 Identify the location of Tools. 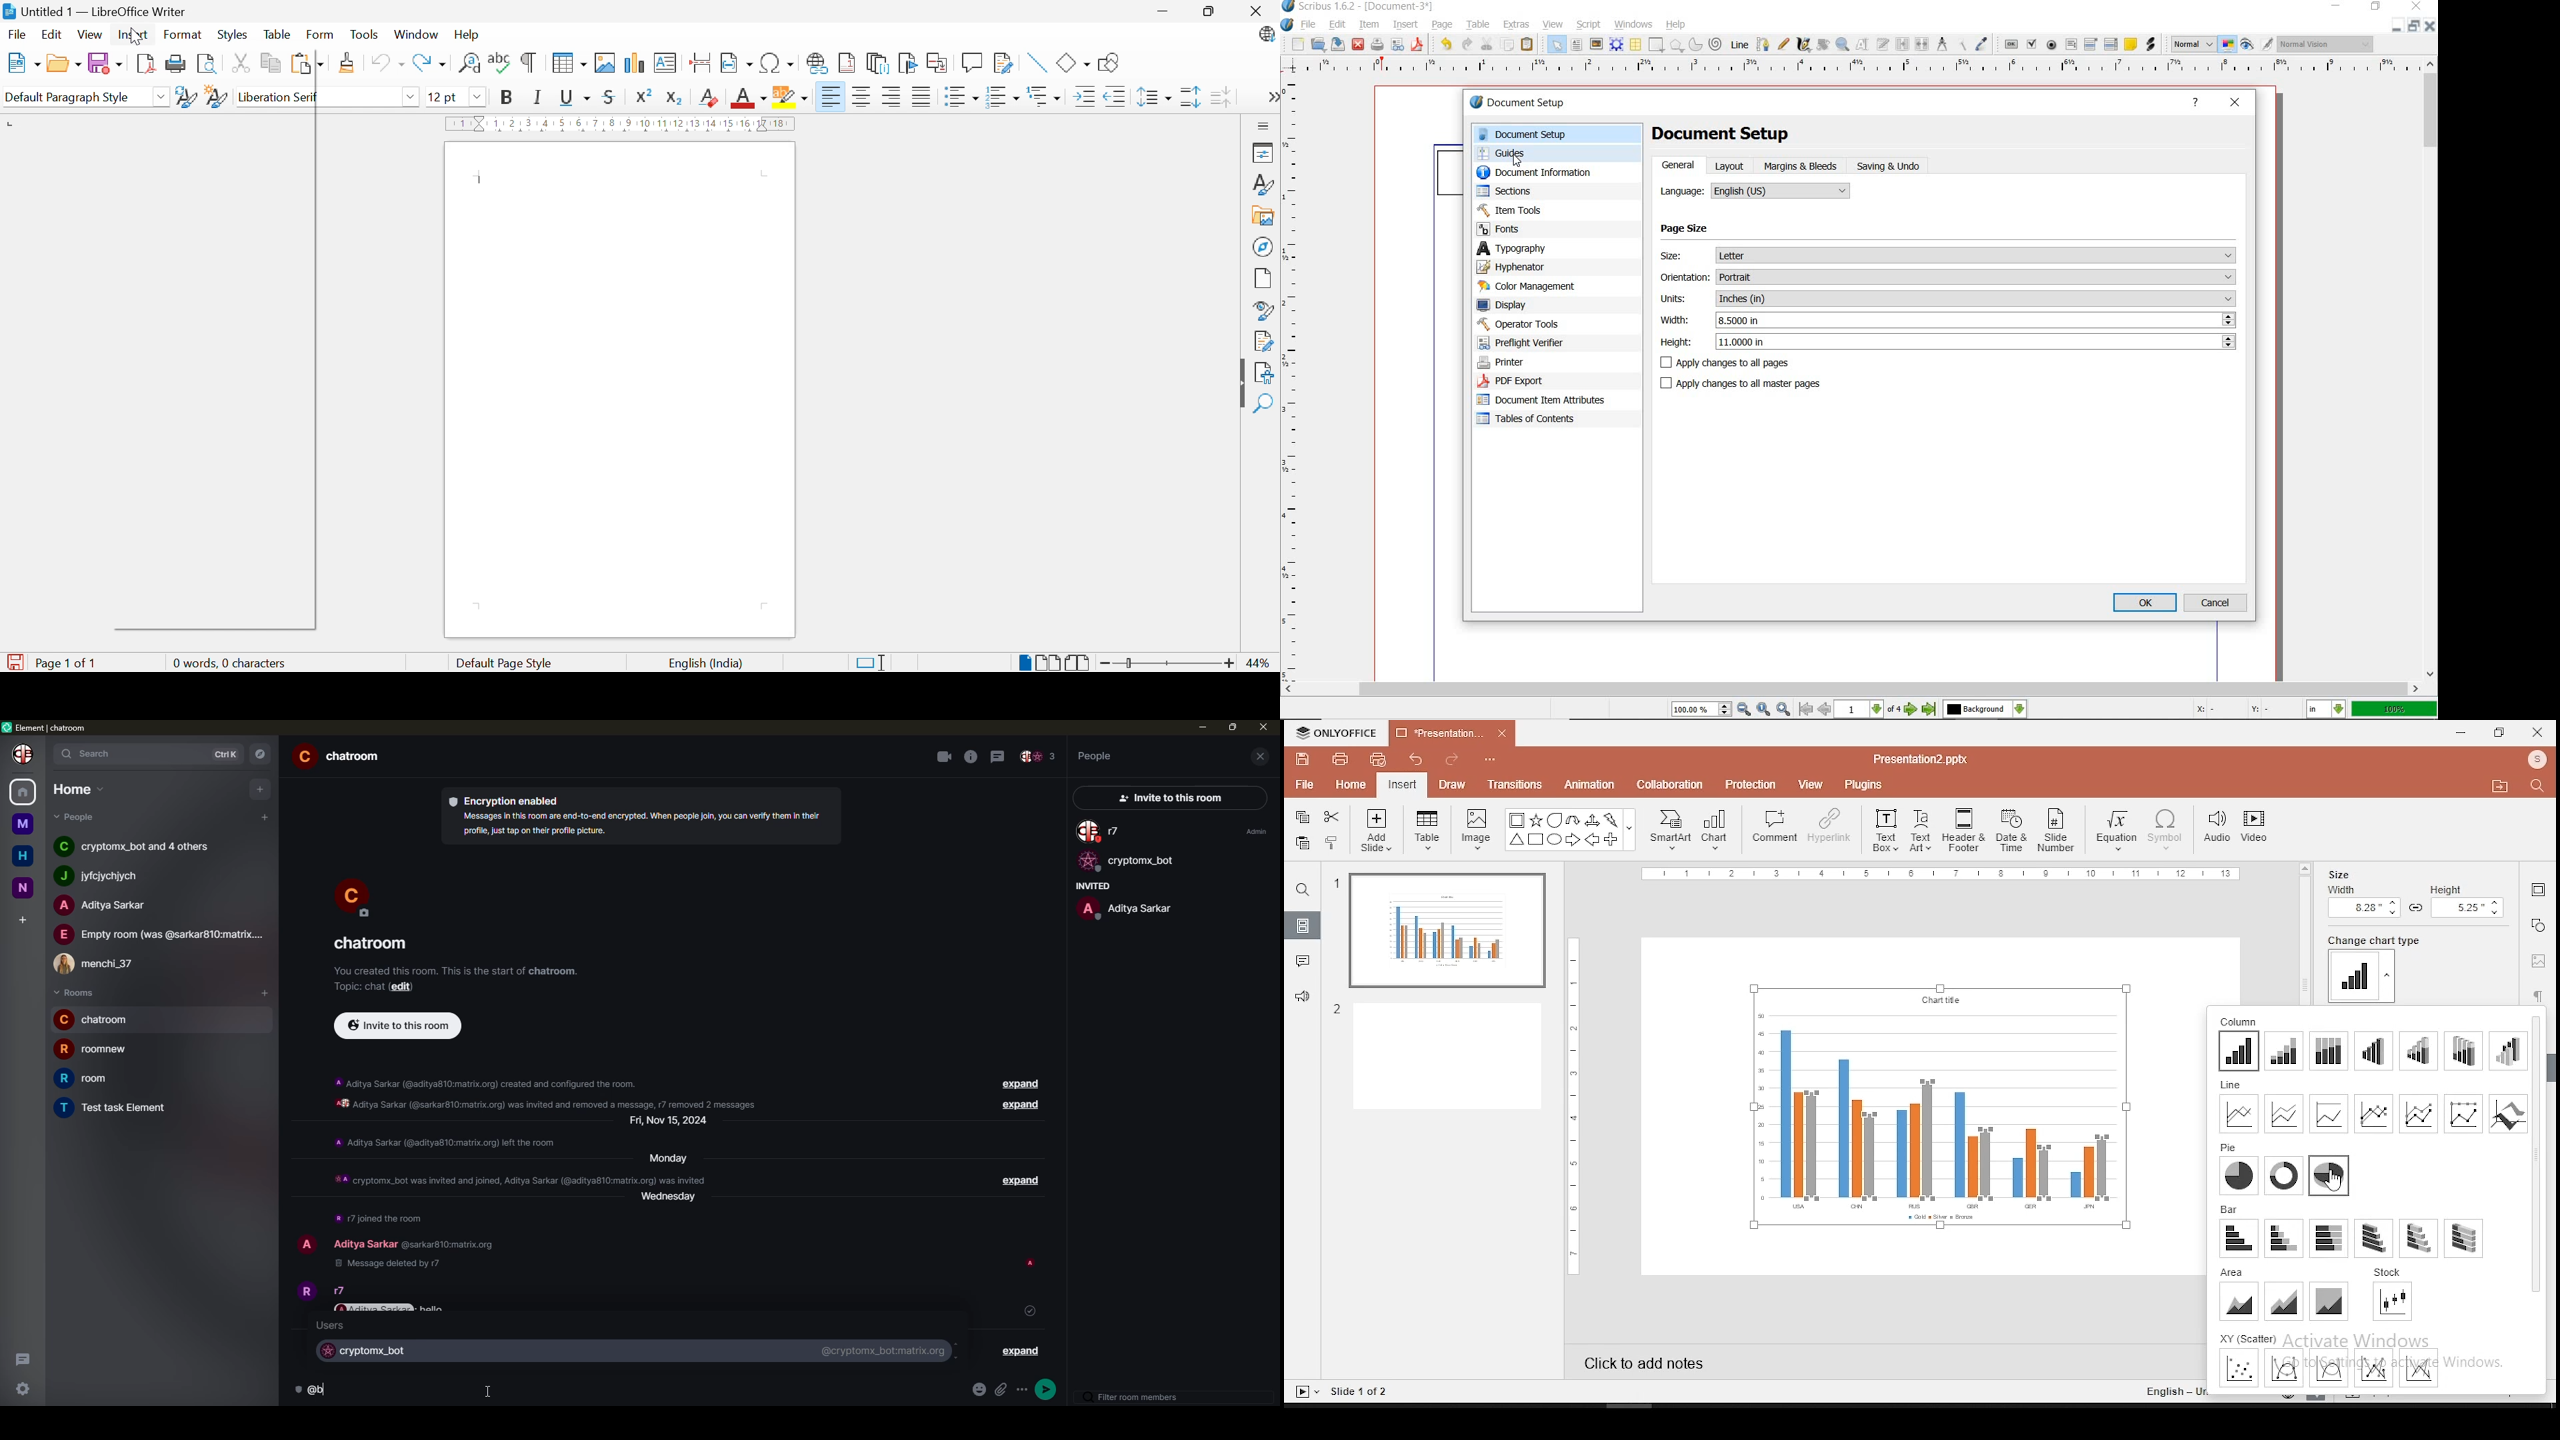
(364, 35).